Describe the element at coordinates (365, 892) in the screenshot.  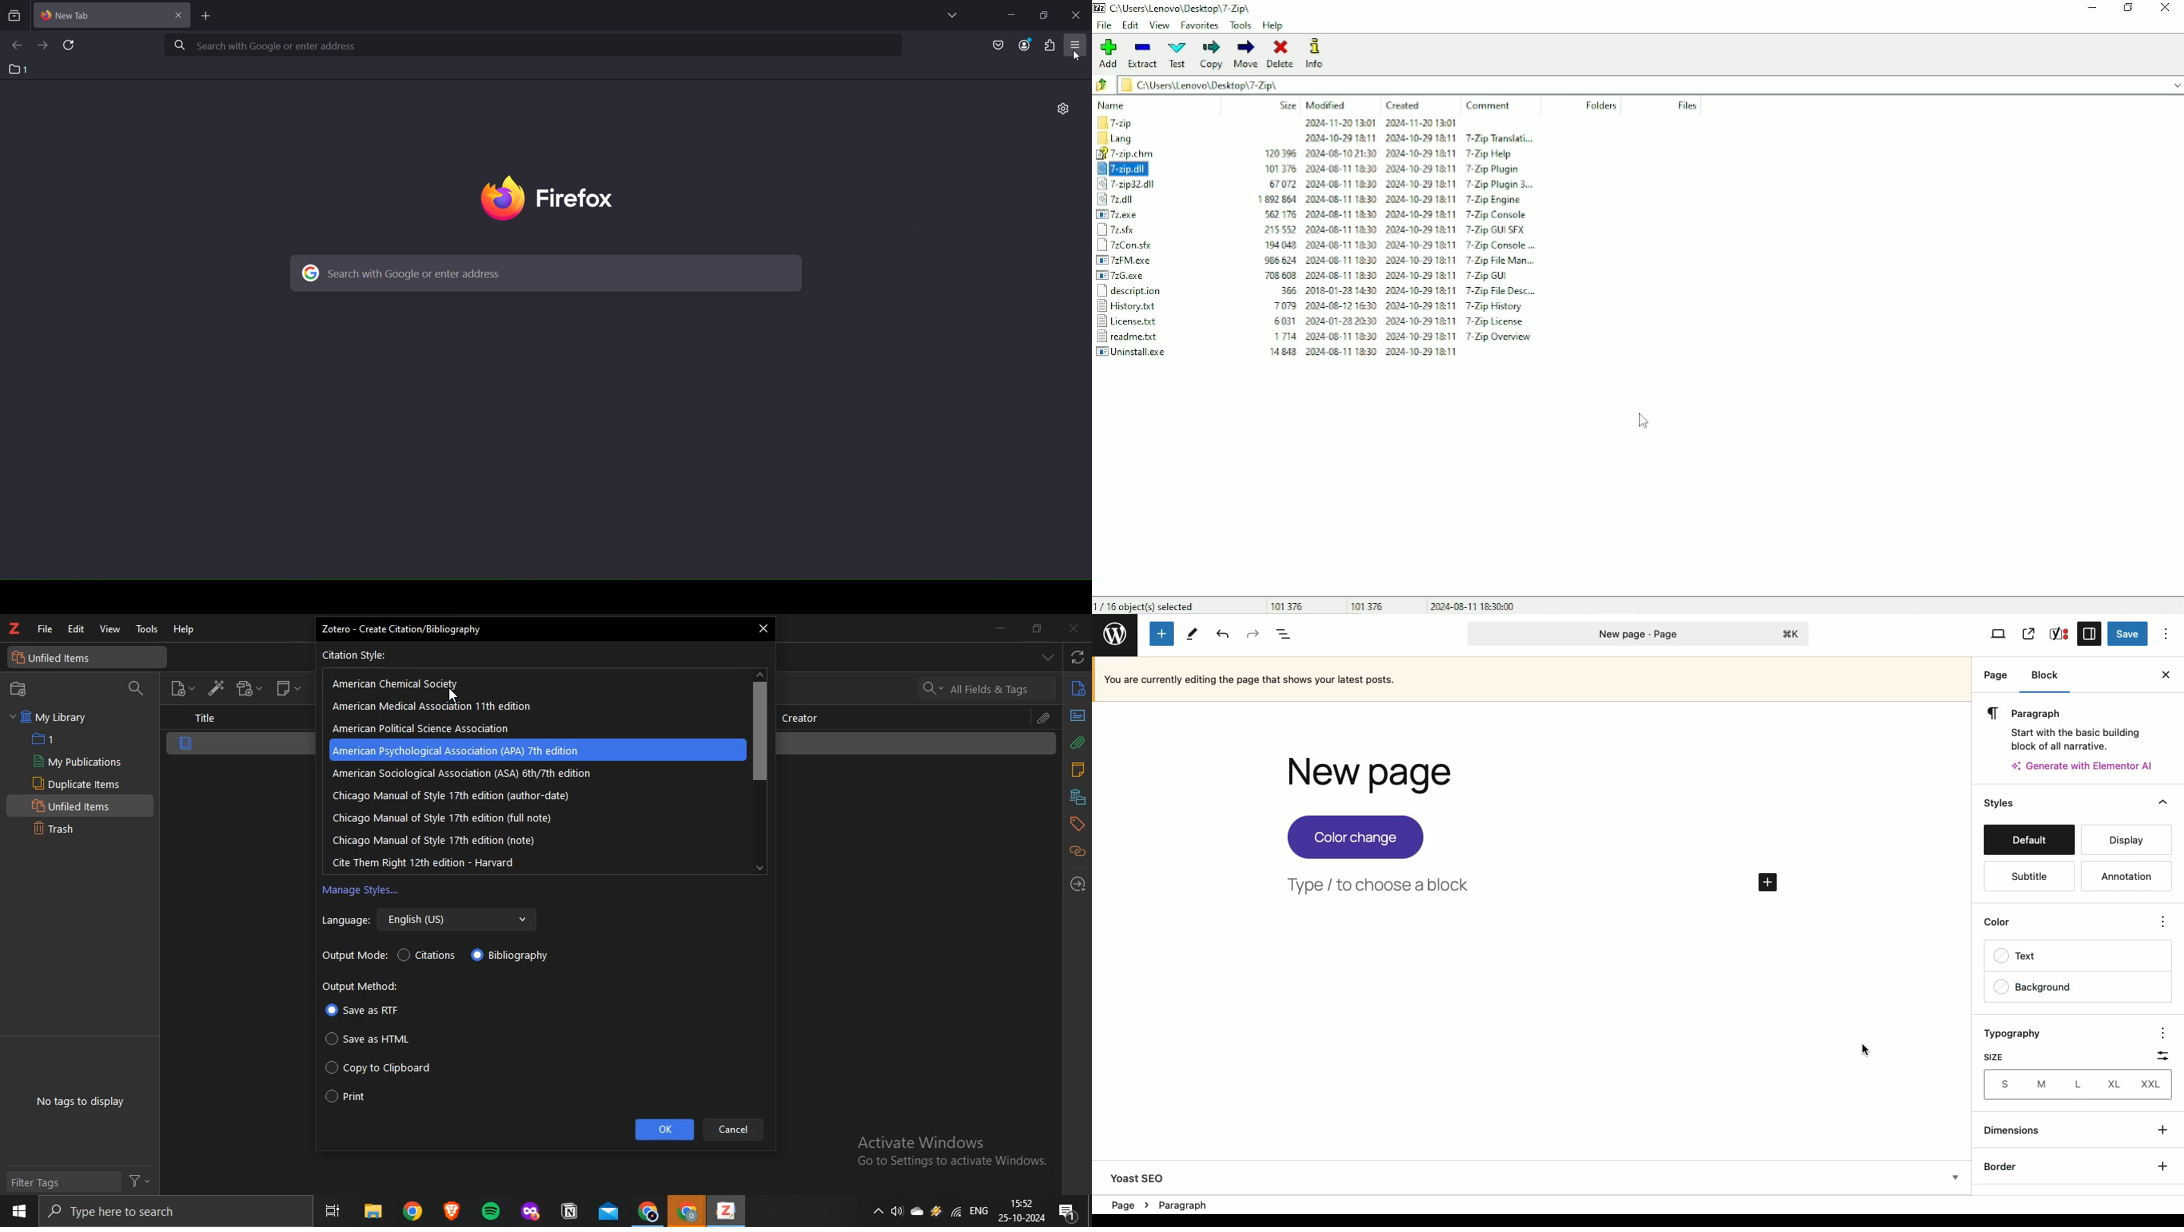
I see `Manage Styles...` at that location.